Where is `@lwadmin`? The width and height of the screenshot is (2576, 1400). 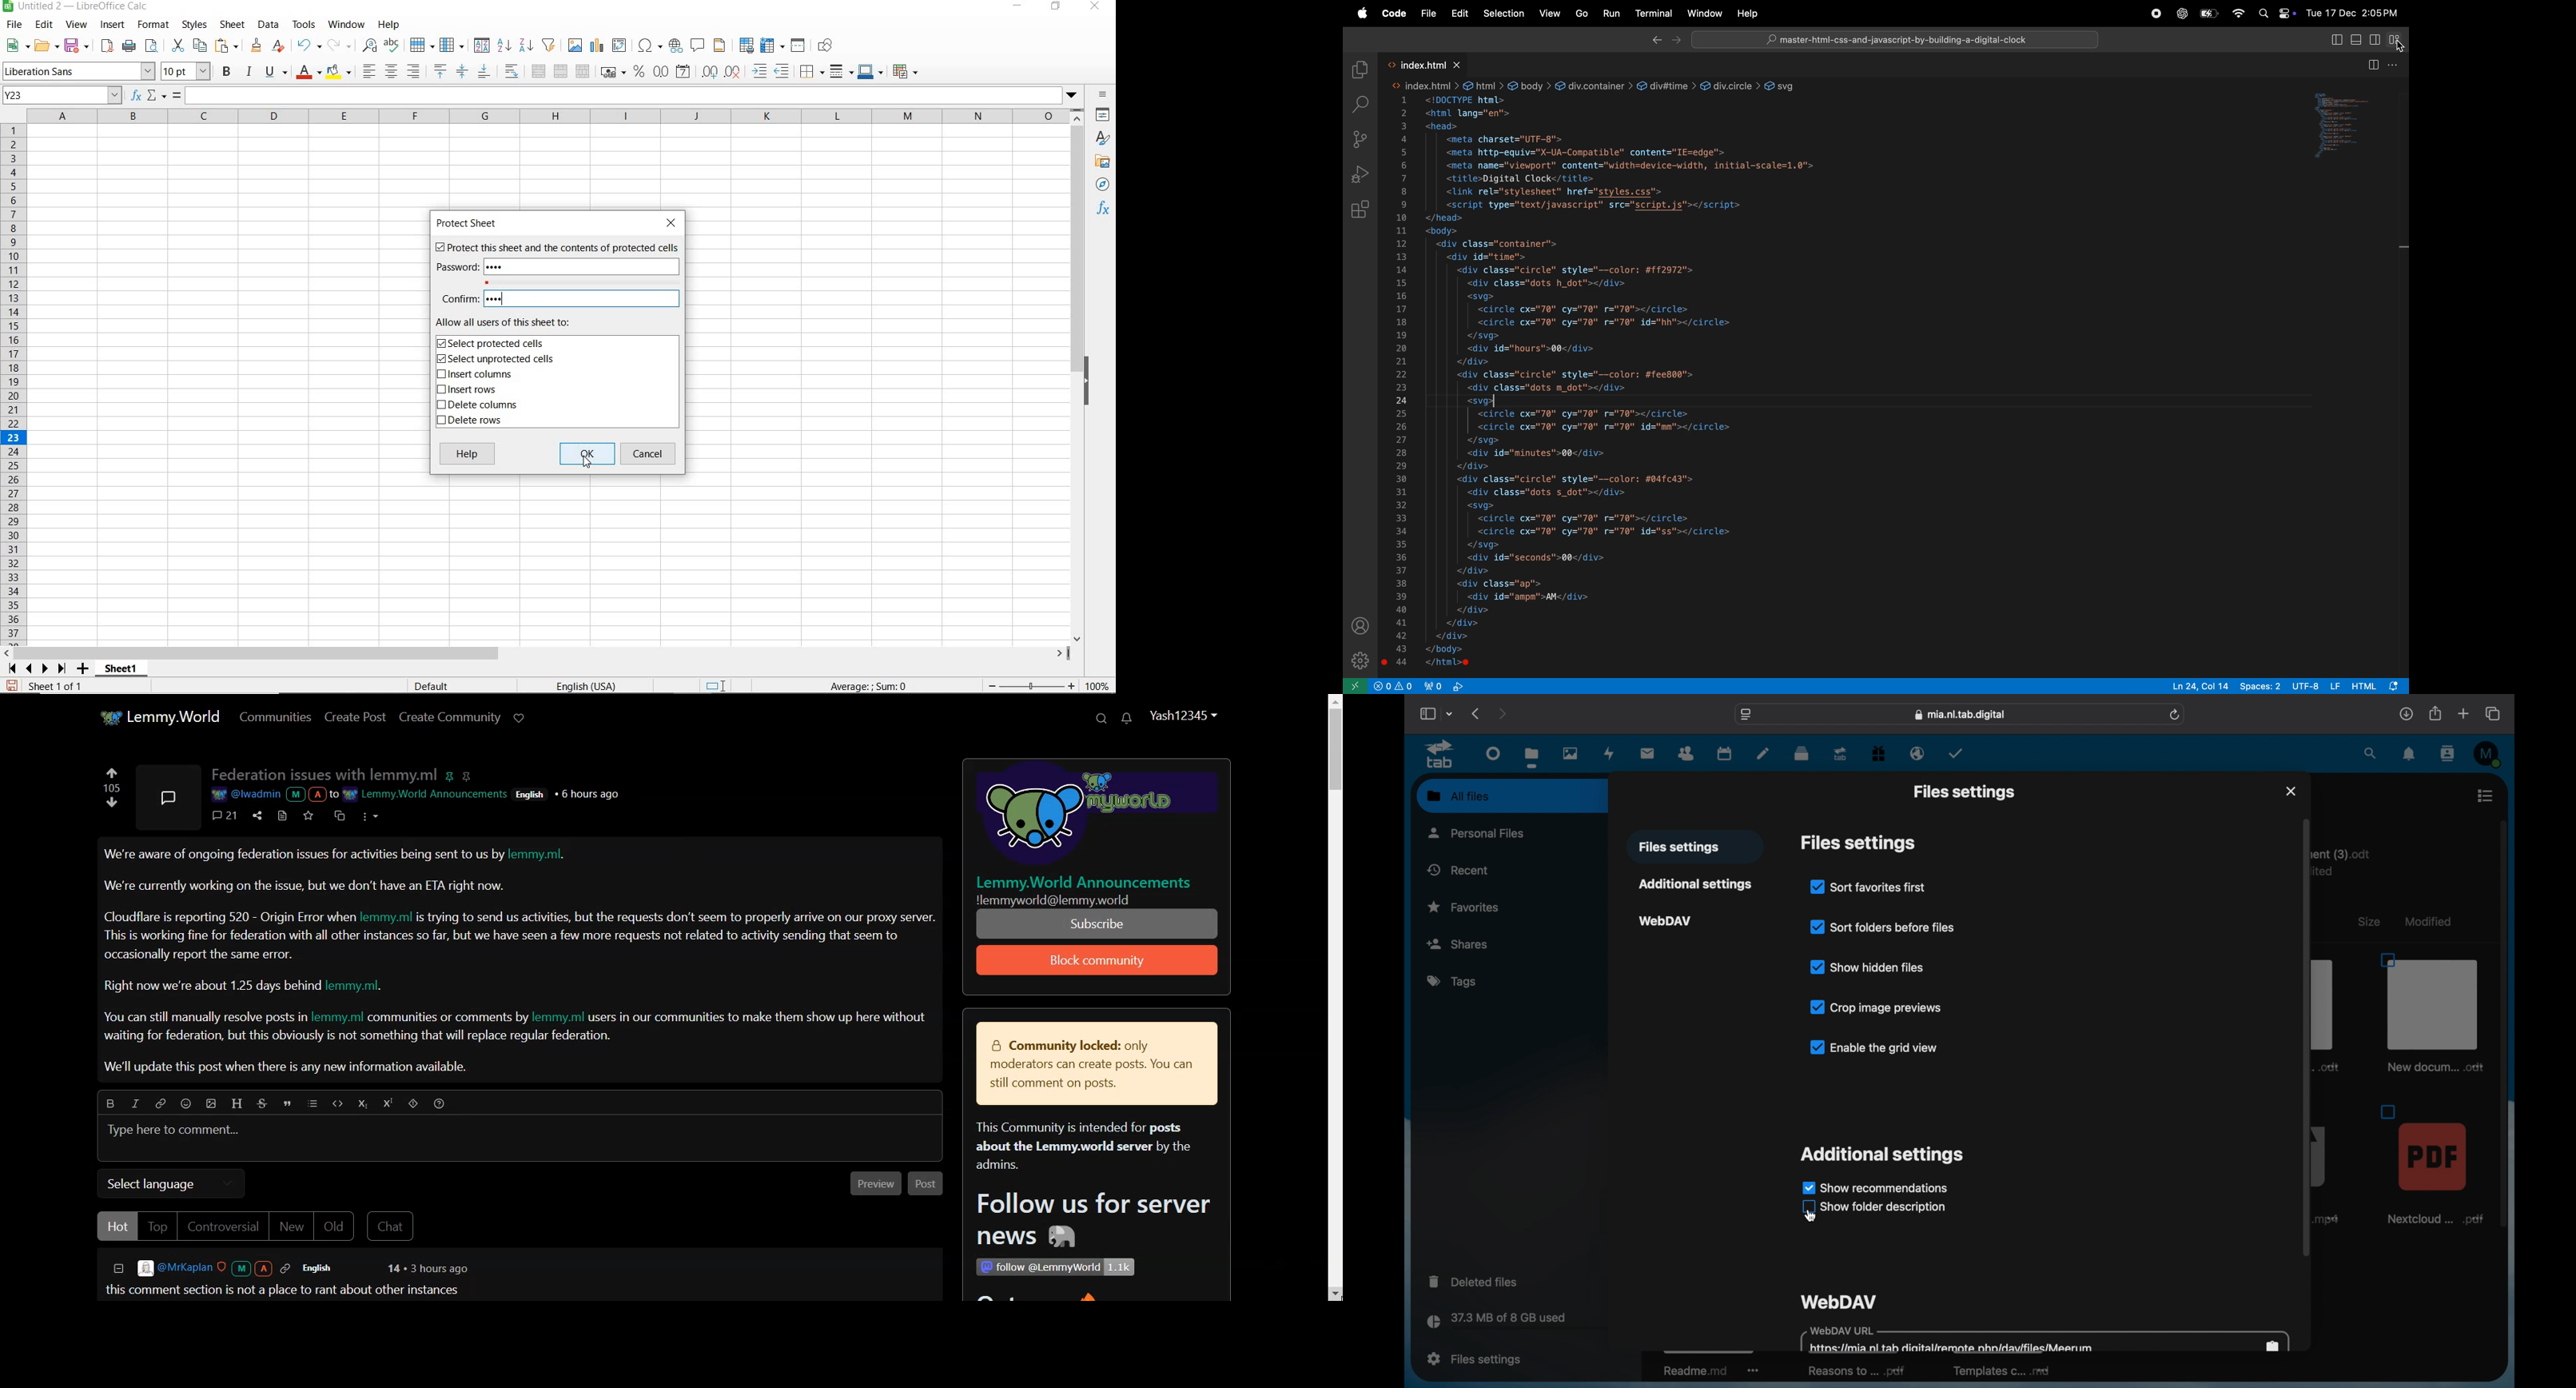
@lwadmin is located at coordinates (275, 795).